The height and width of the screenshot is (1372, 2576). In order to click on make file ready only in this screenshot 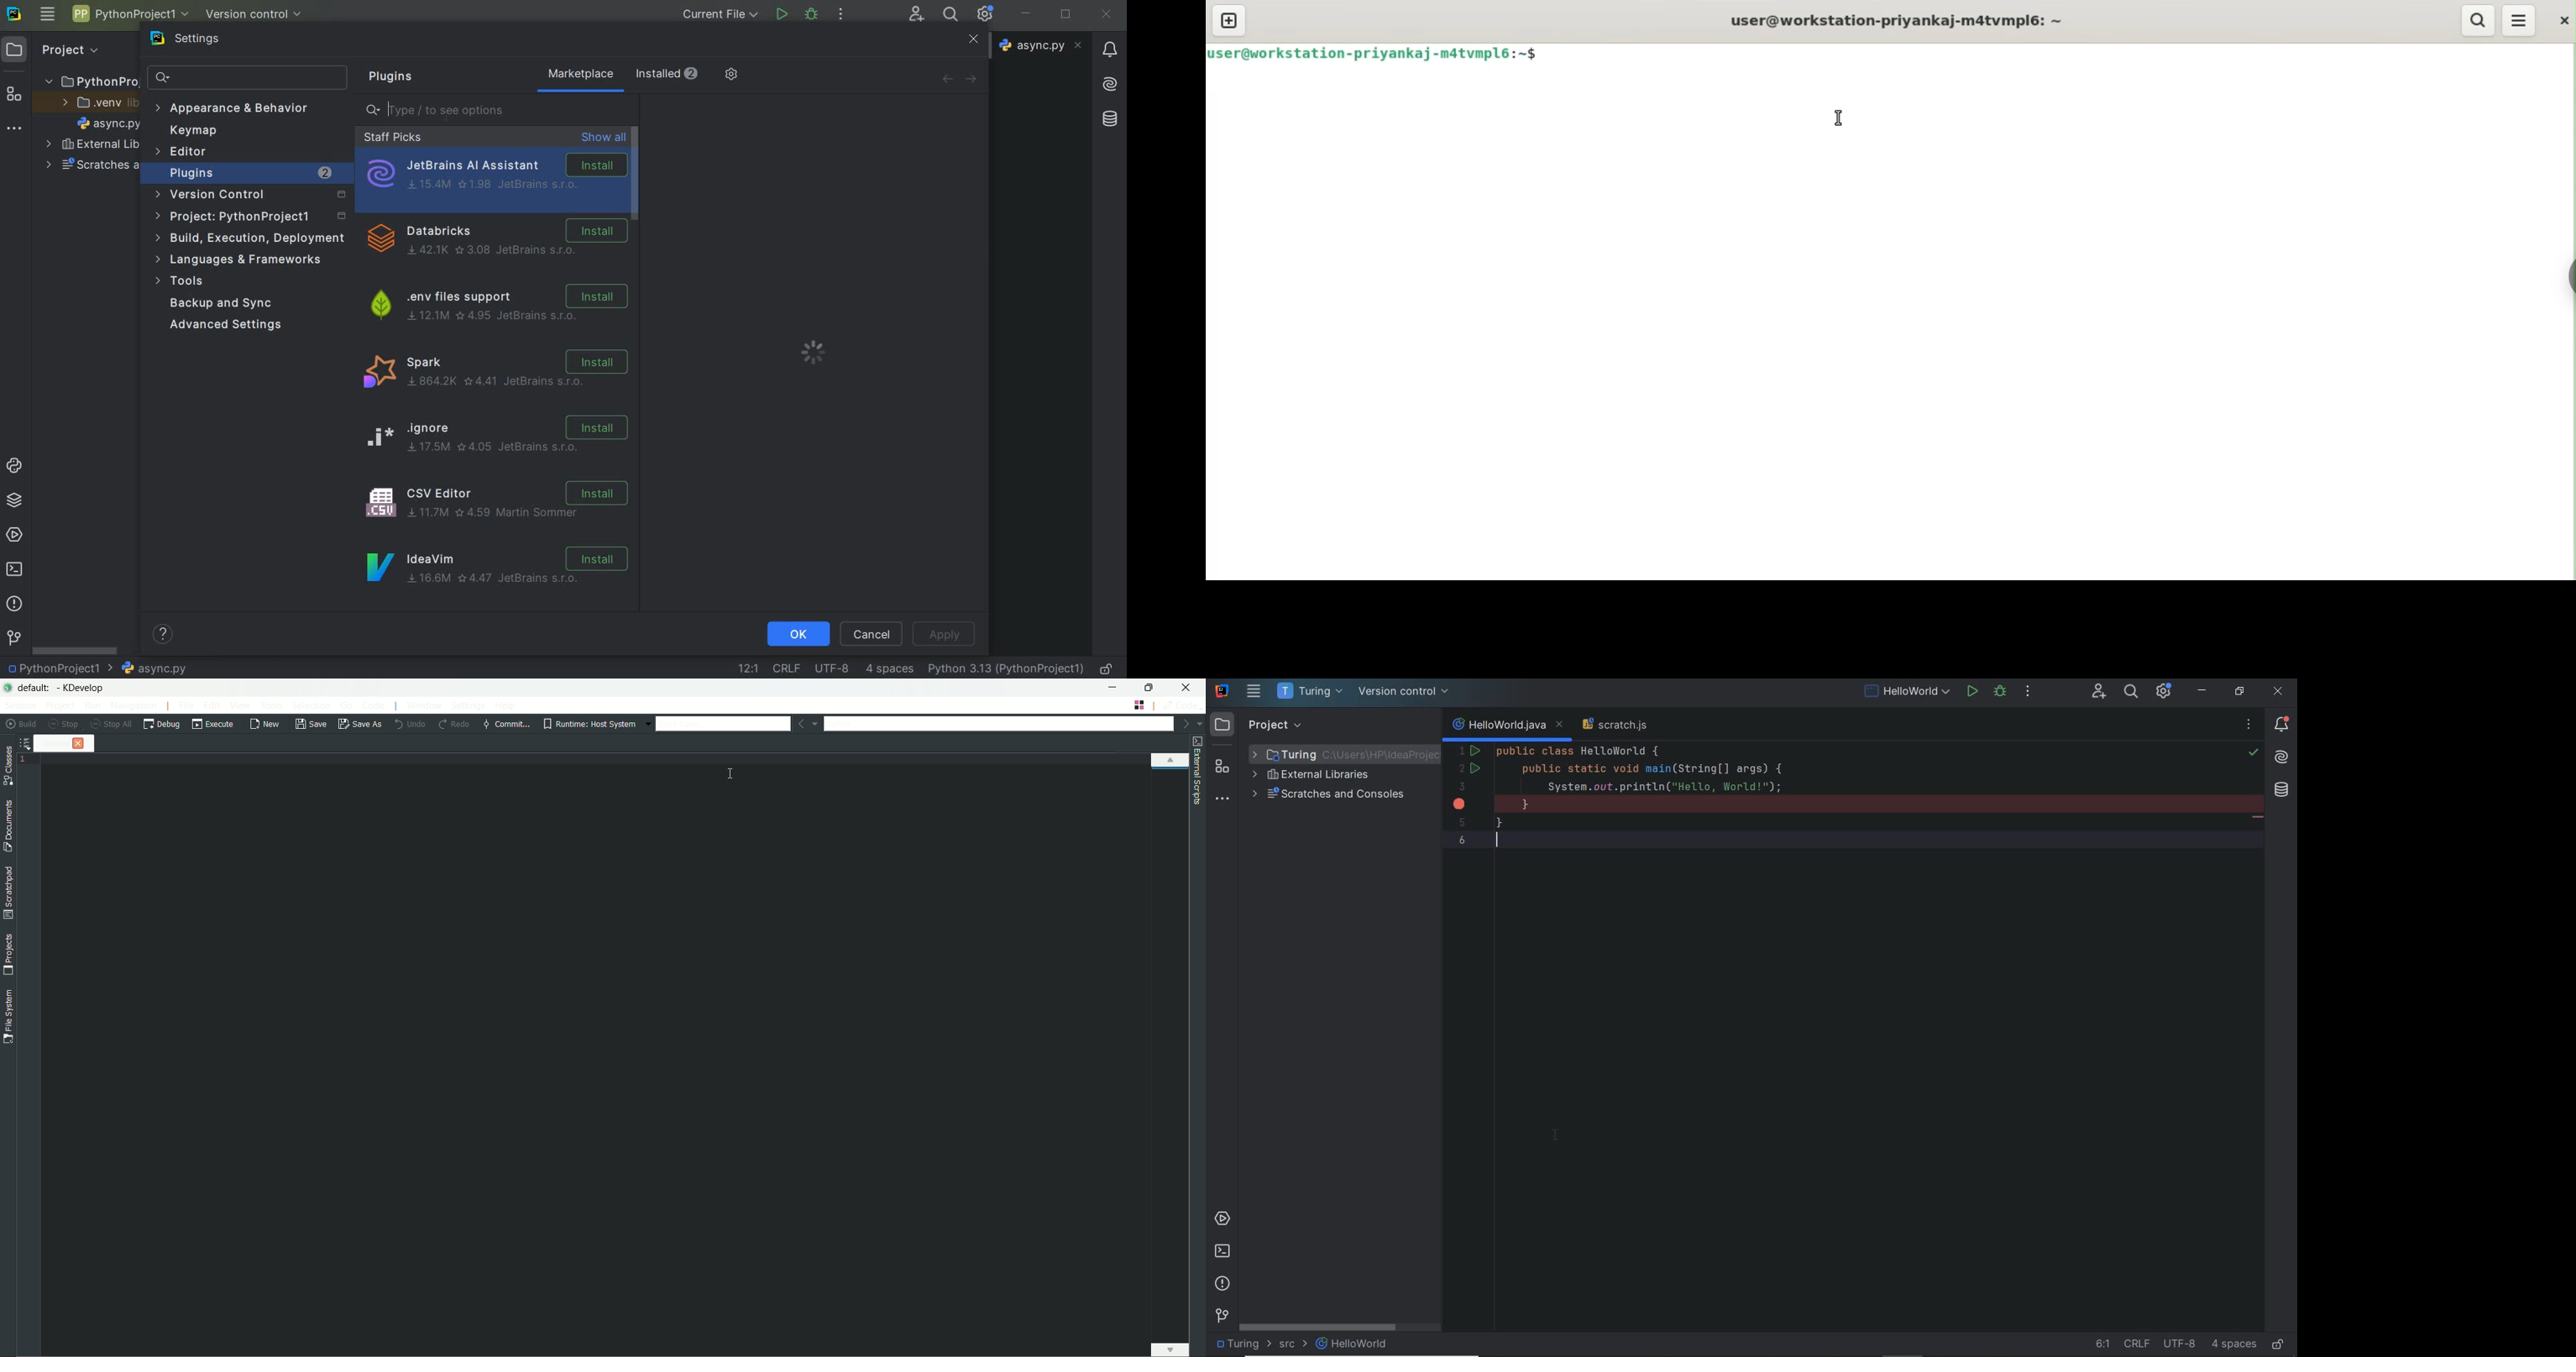, I will do `click(1110, 669)`.